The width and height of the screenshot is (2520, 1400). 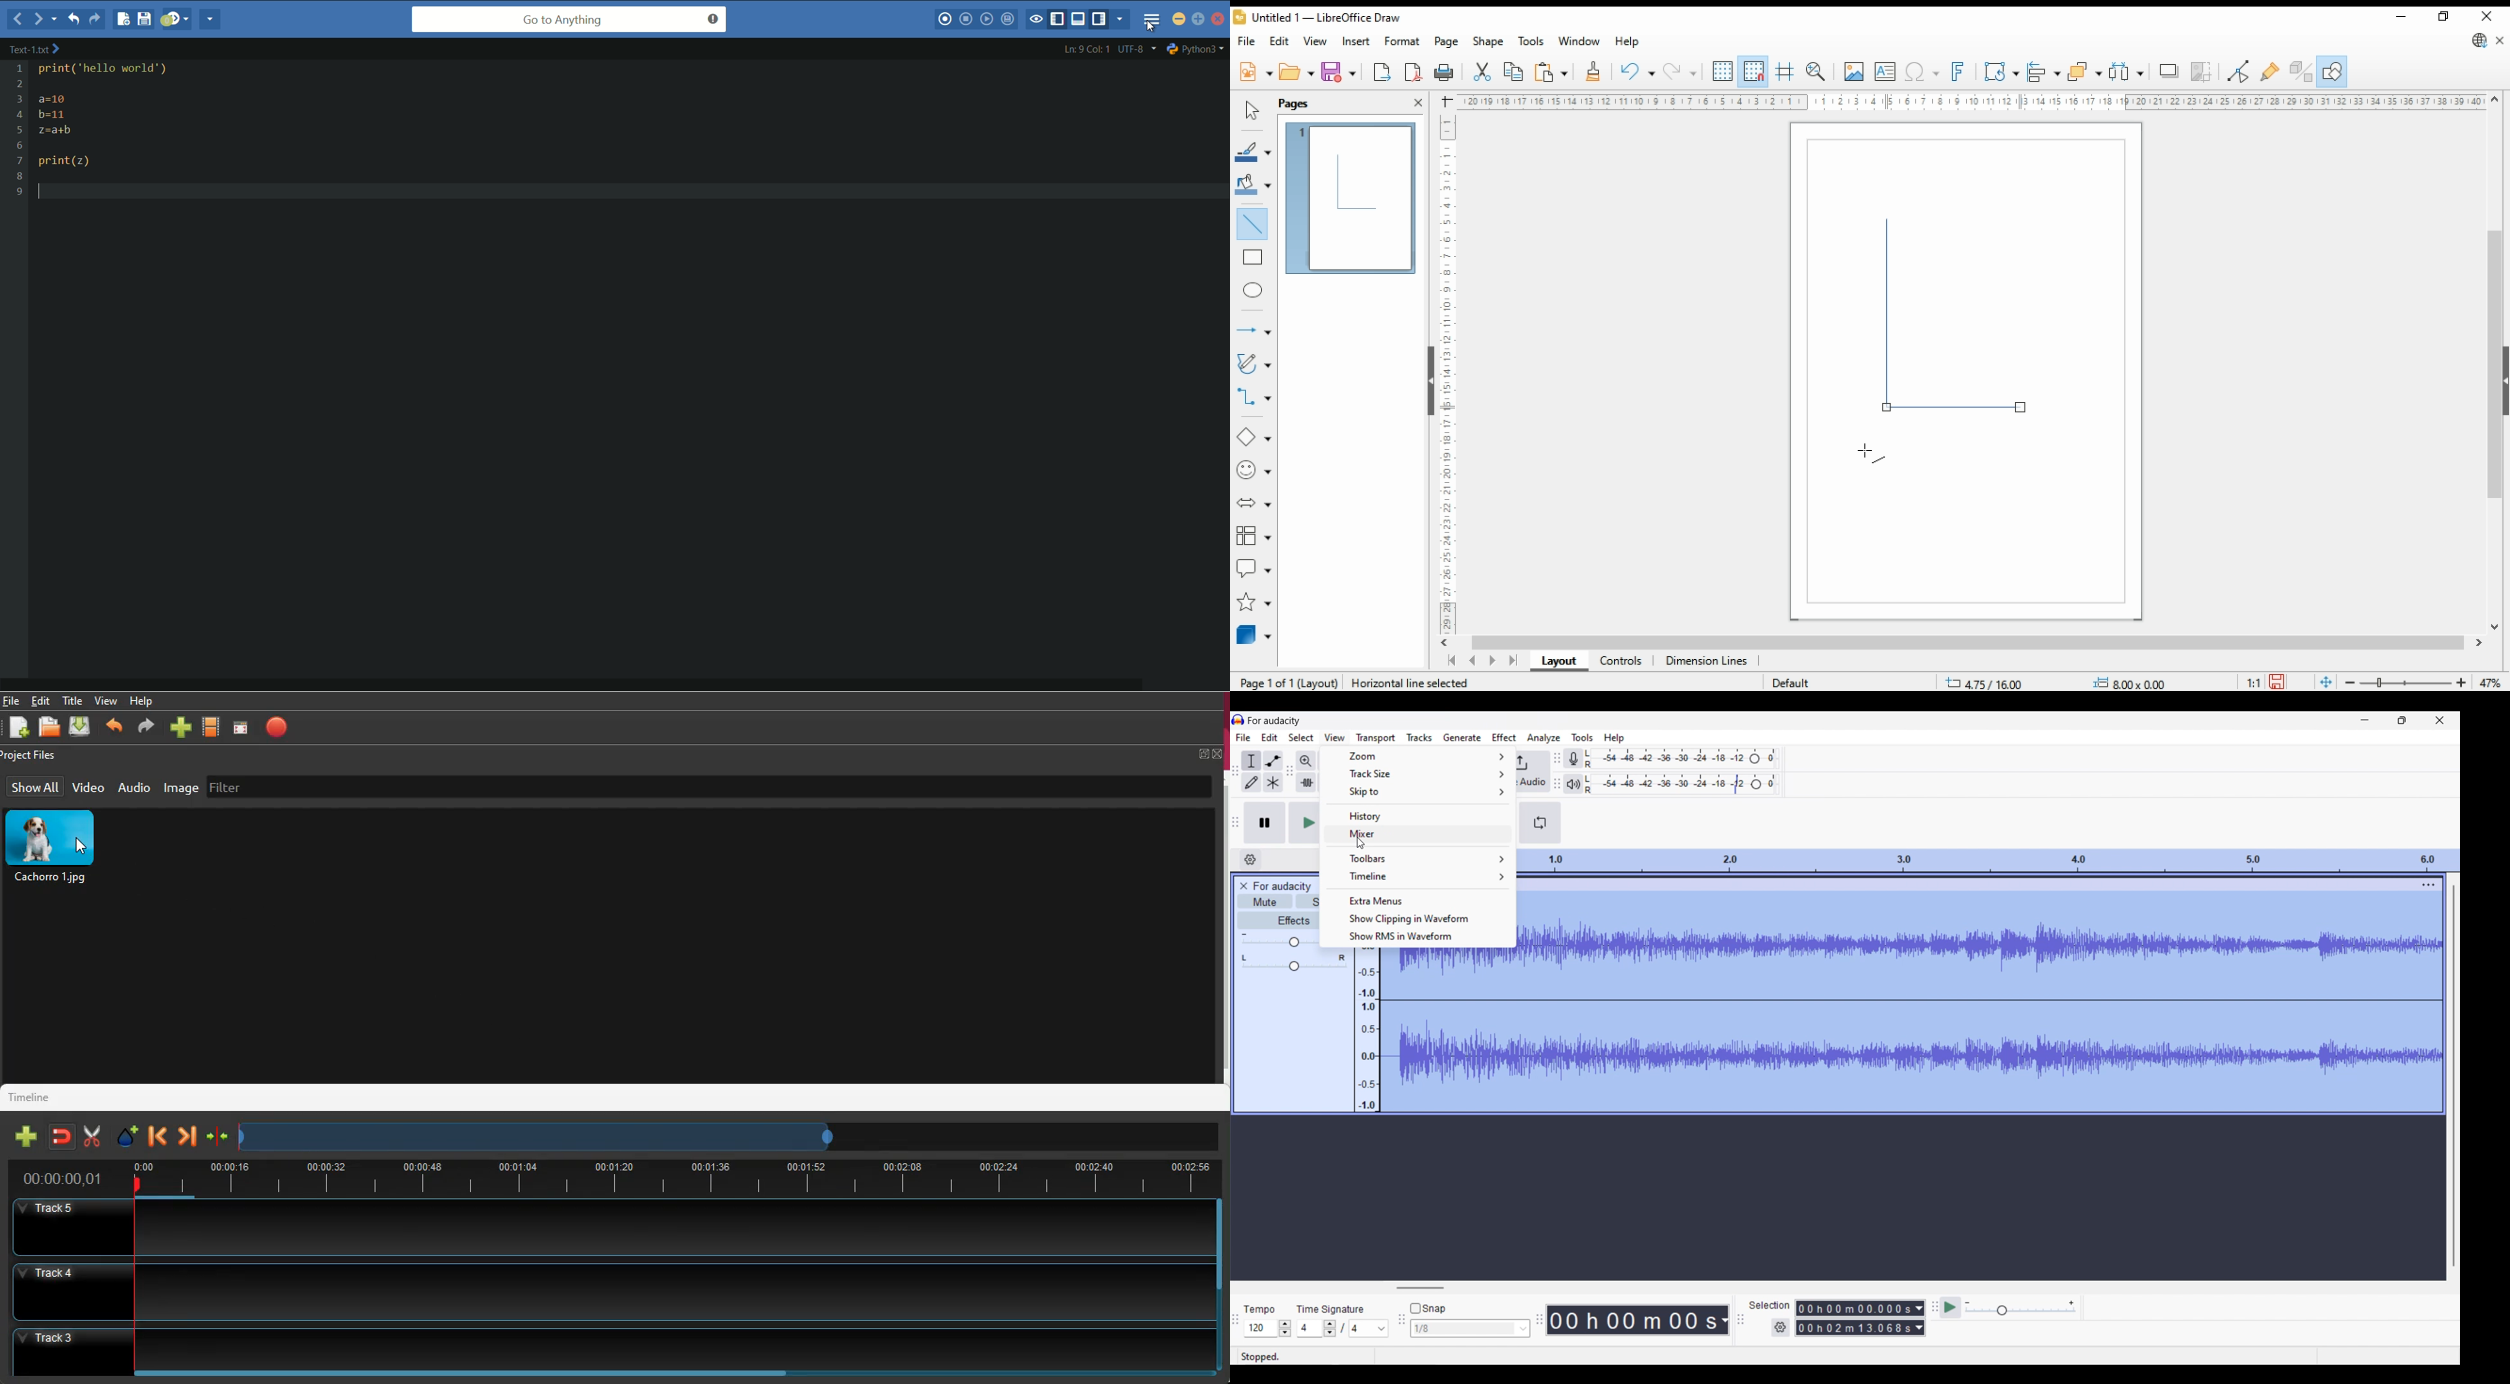 I want to click on line color, so click(x=1252, y=153).